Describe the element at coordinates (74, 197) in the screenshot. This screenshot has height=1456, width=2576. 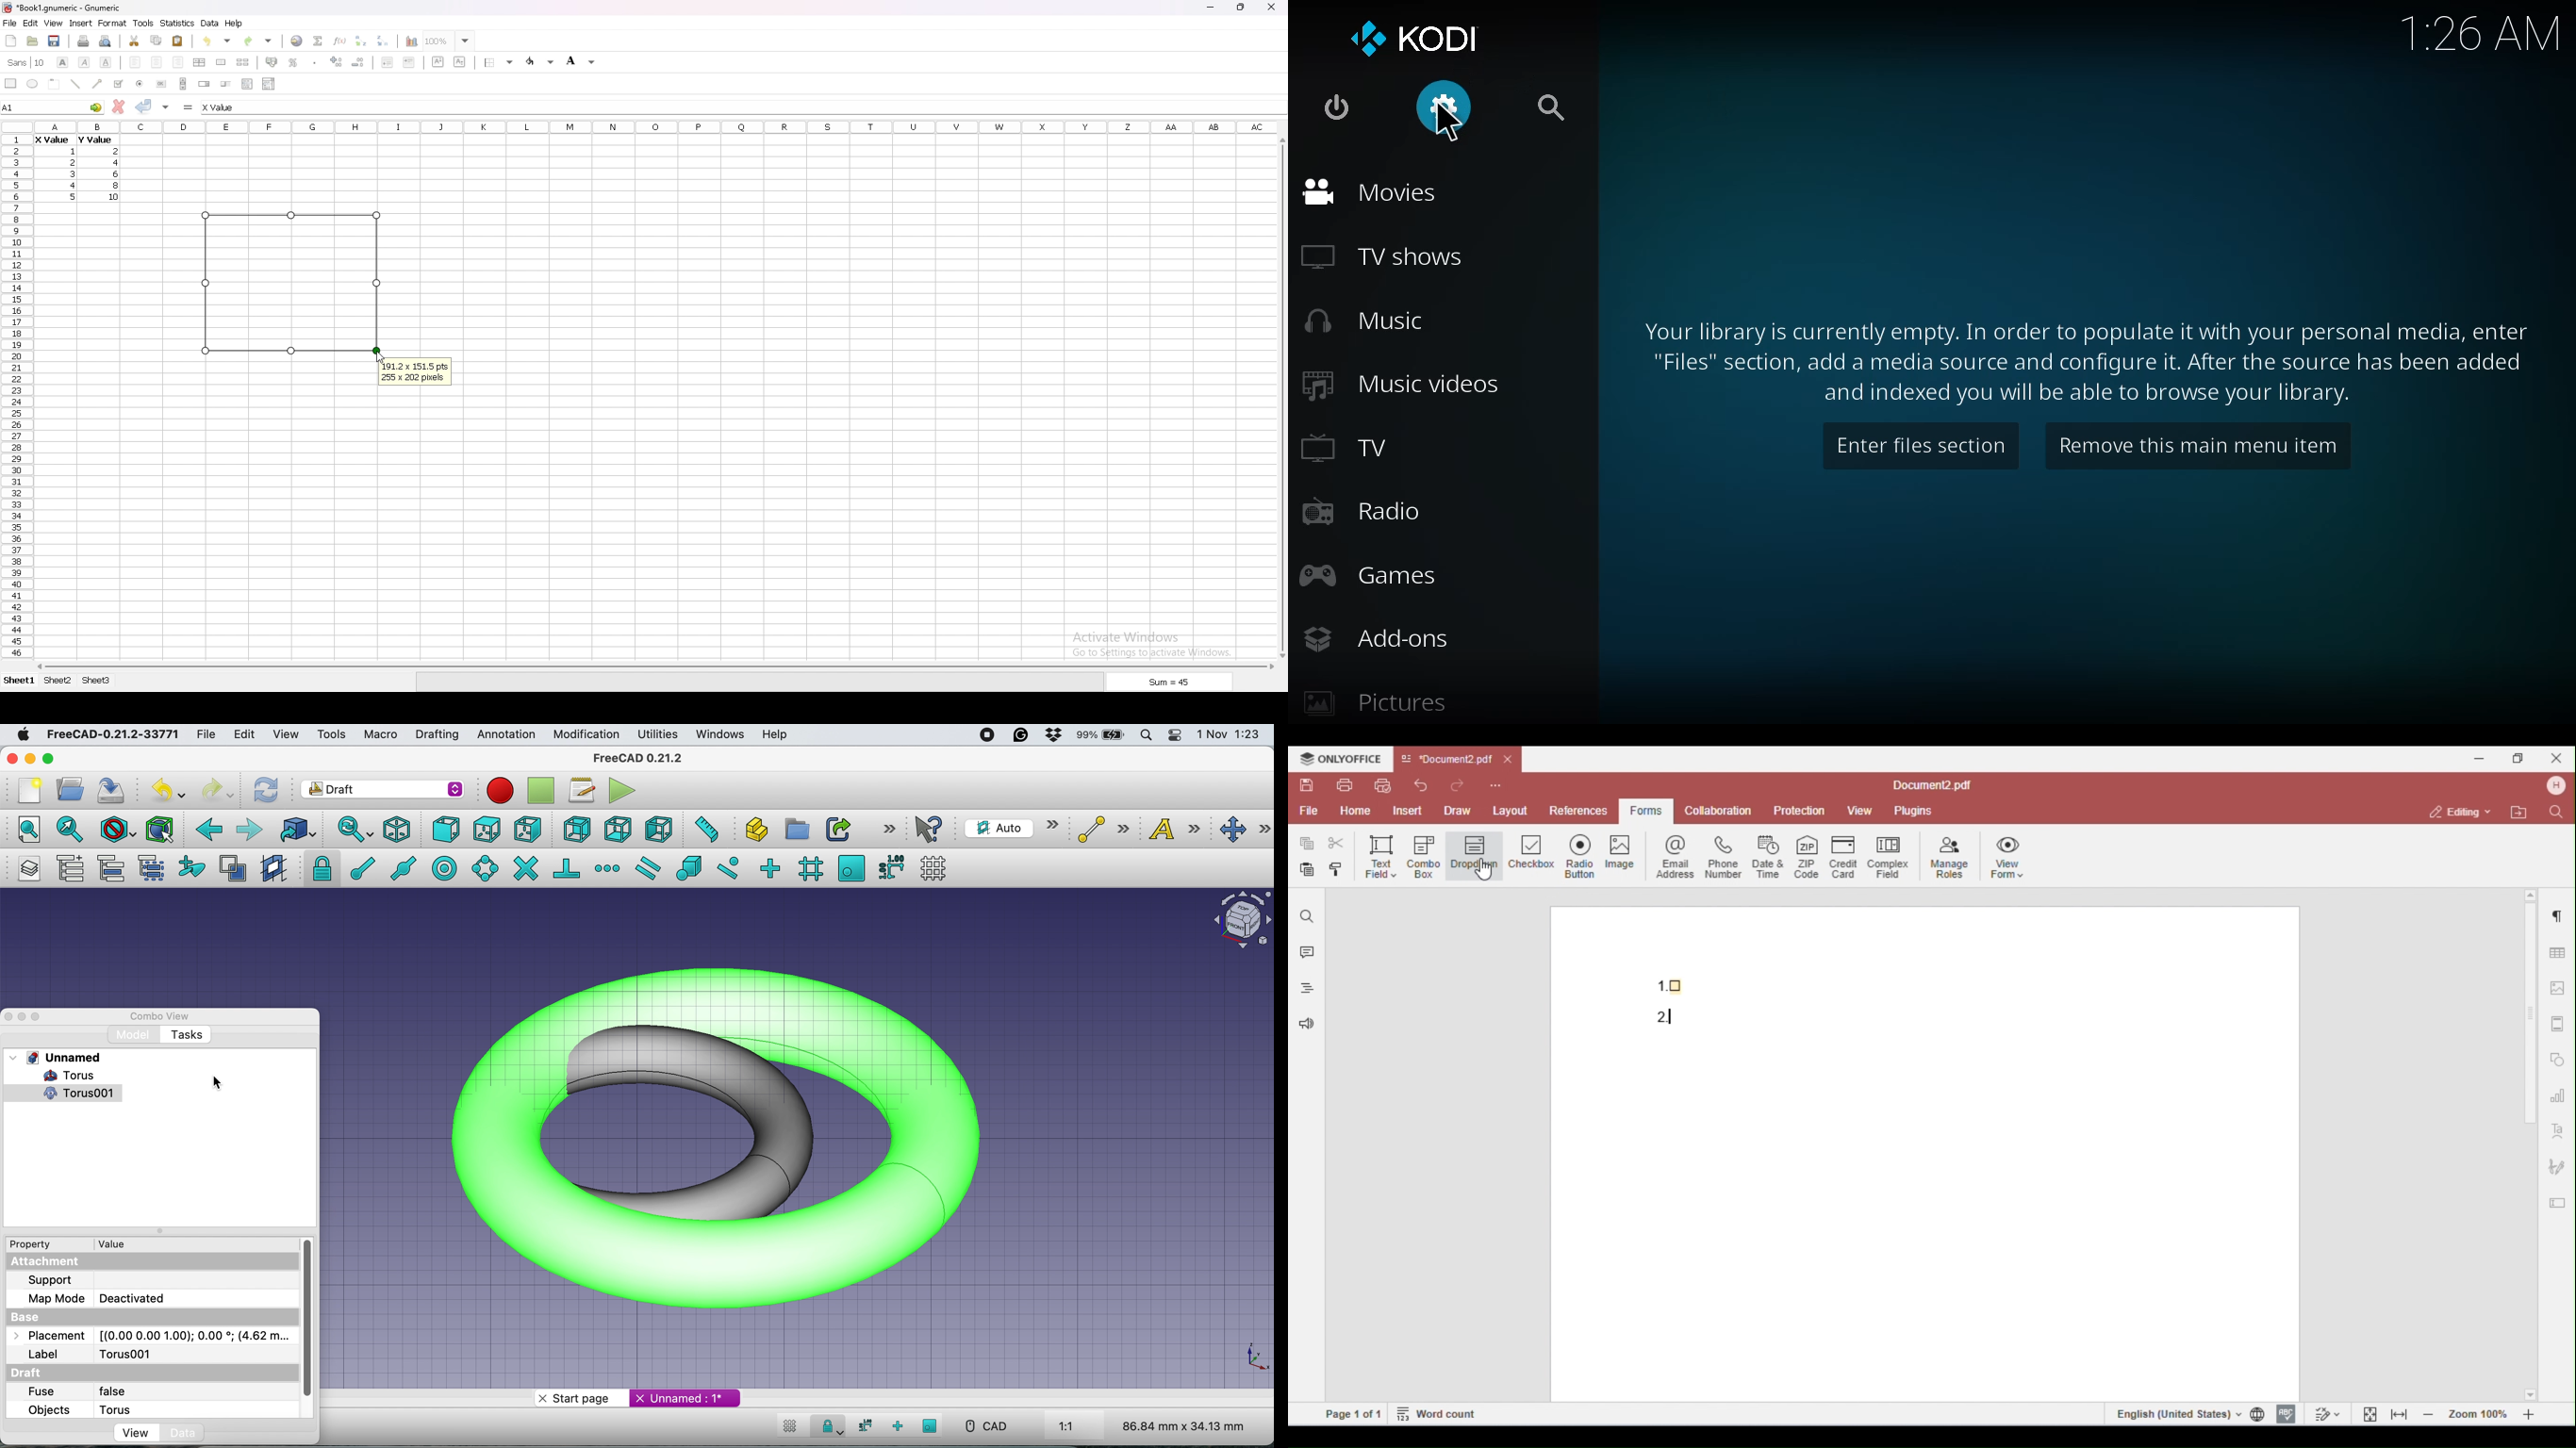
I see `value` at that location.